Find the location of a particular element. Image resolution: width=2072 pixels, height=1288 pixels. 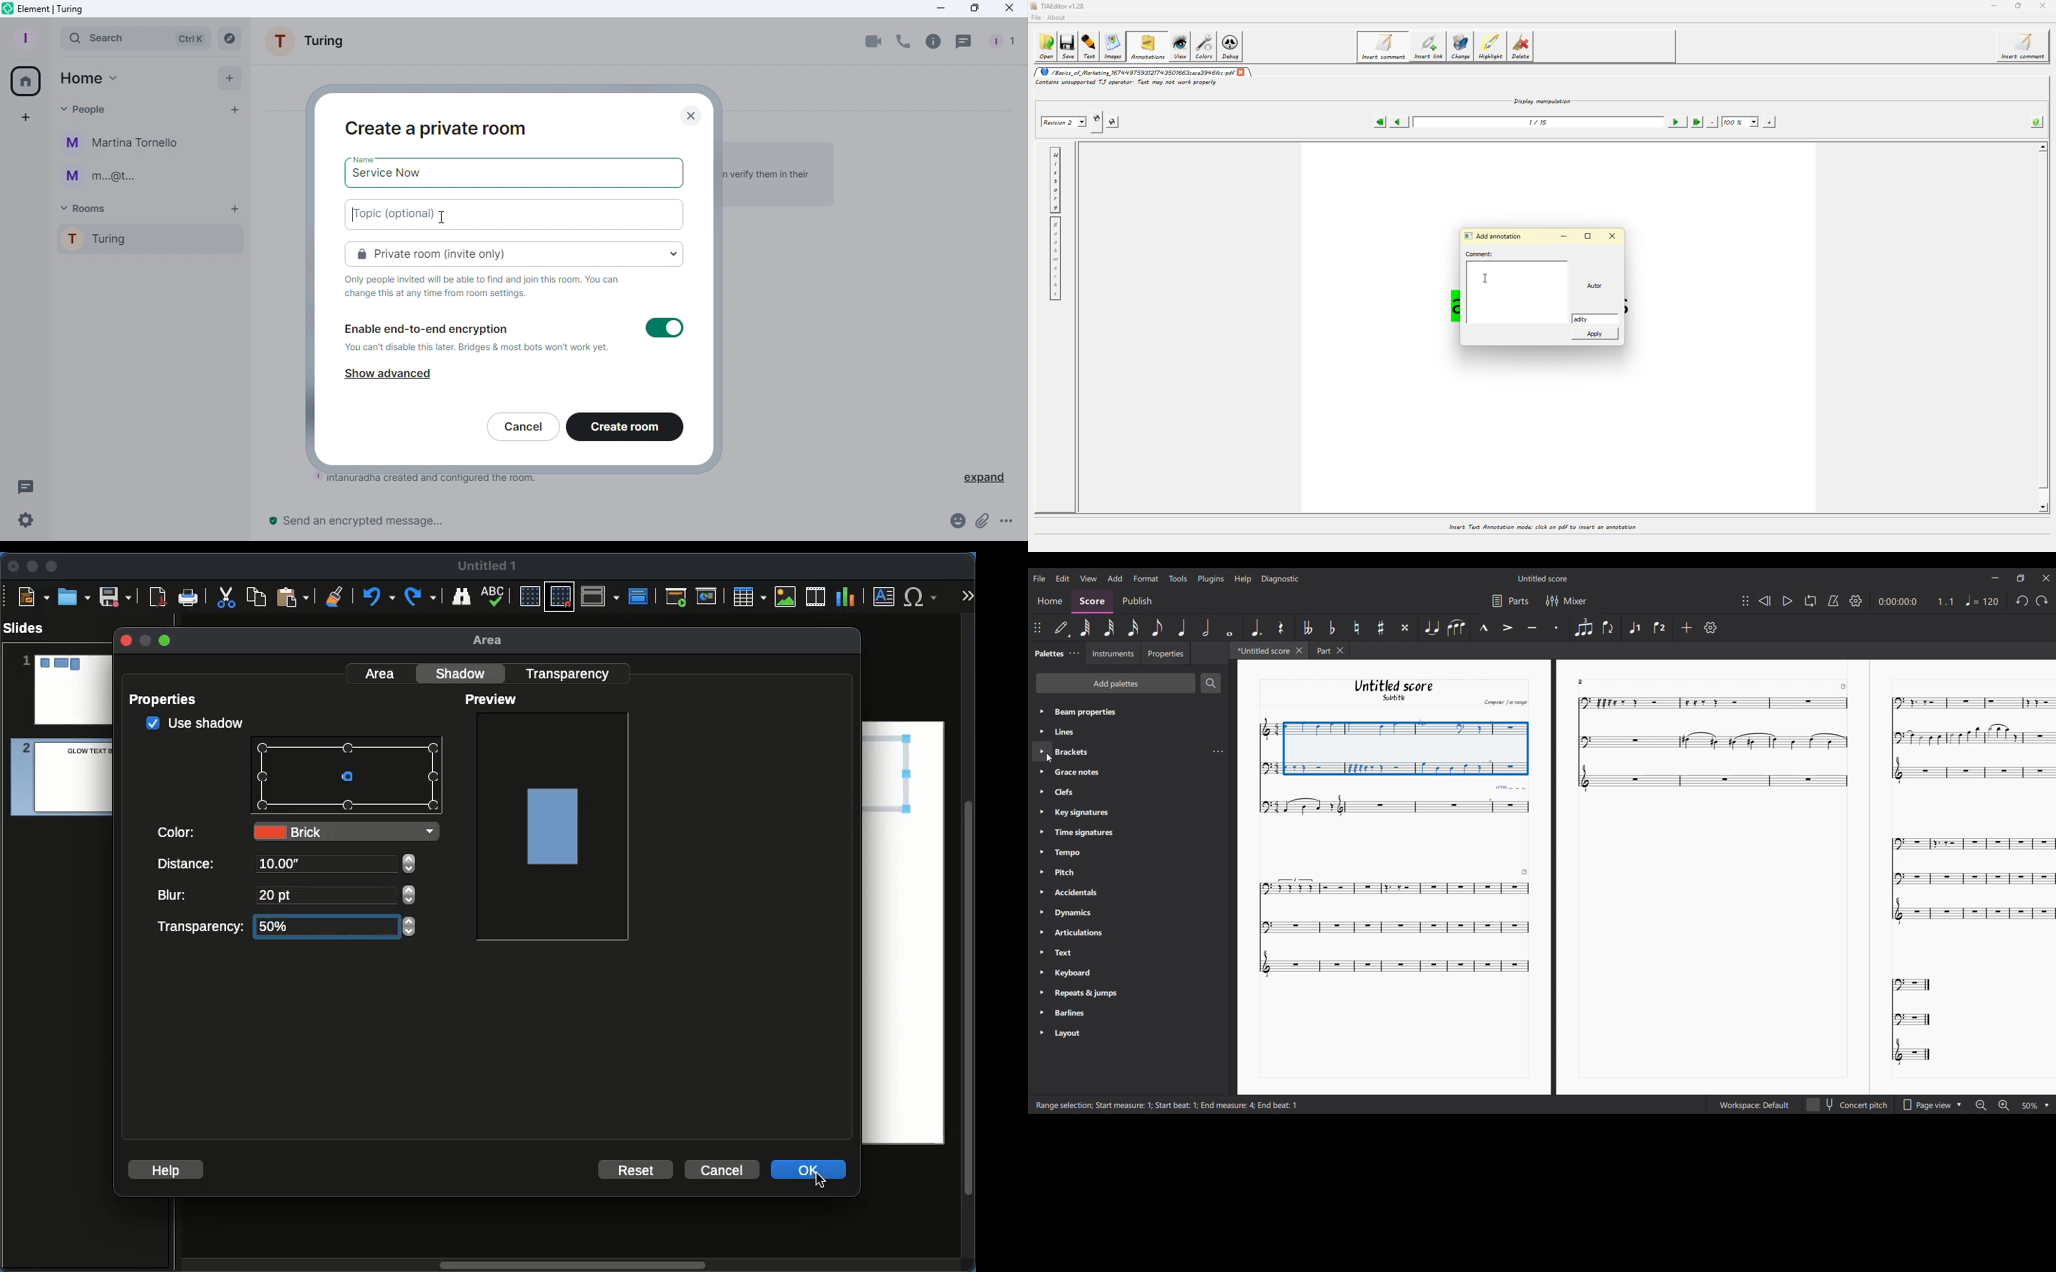

Quarter note is located at coordinates (1183, 627).